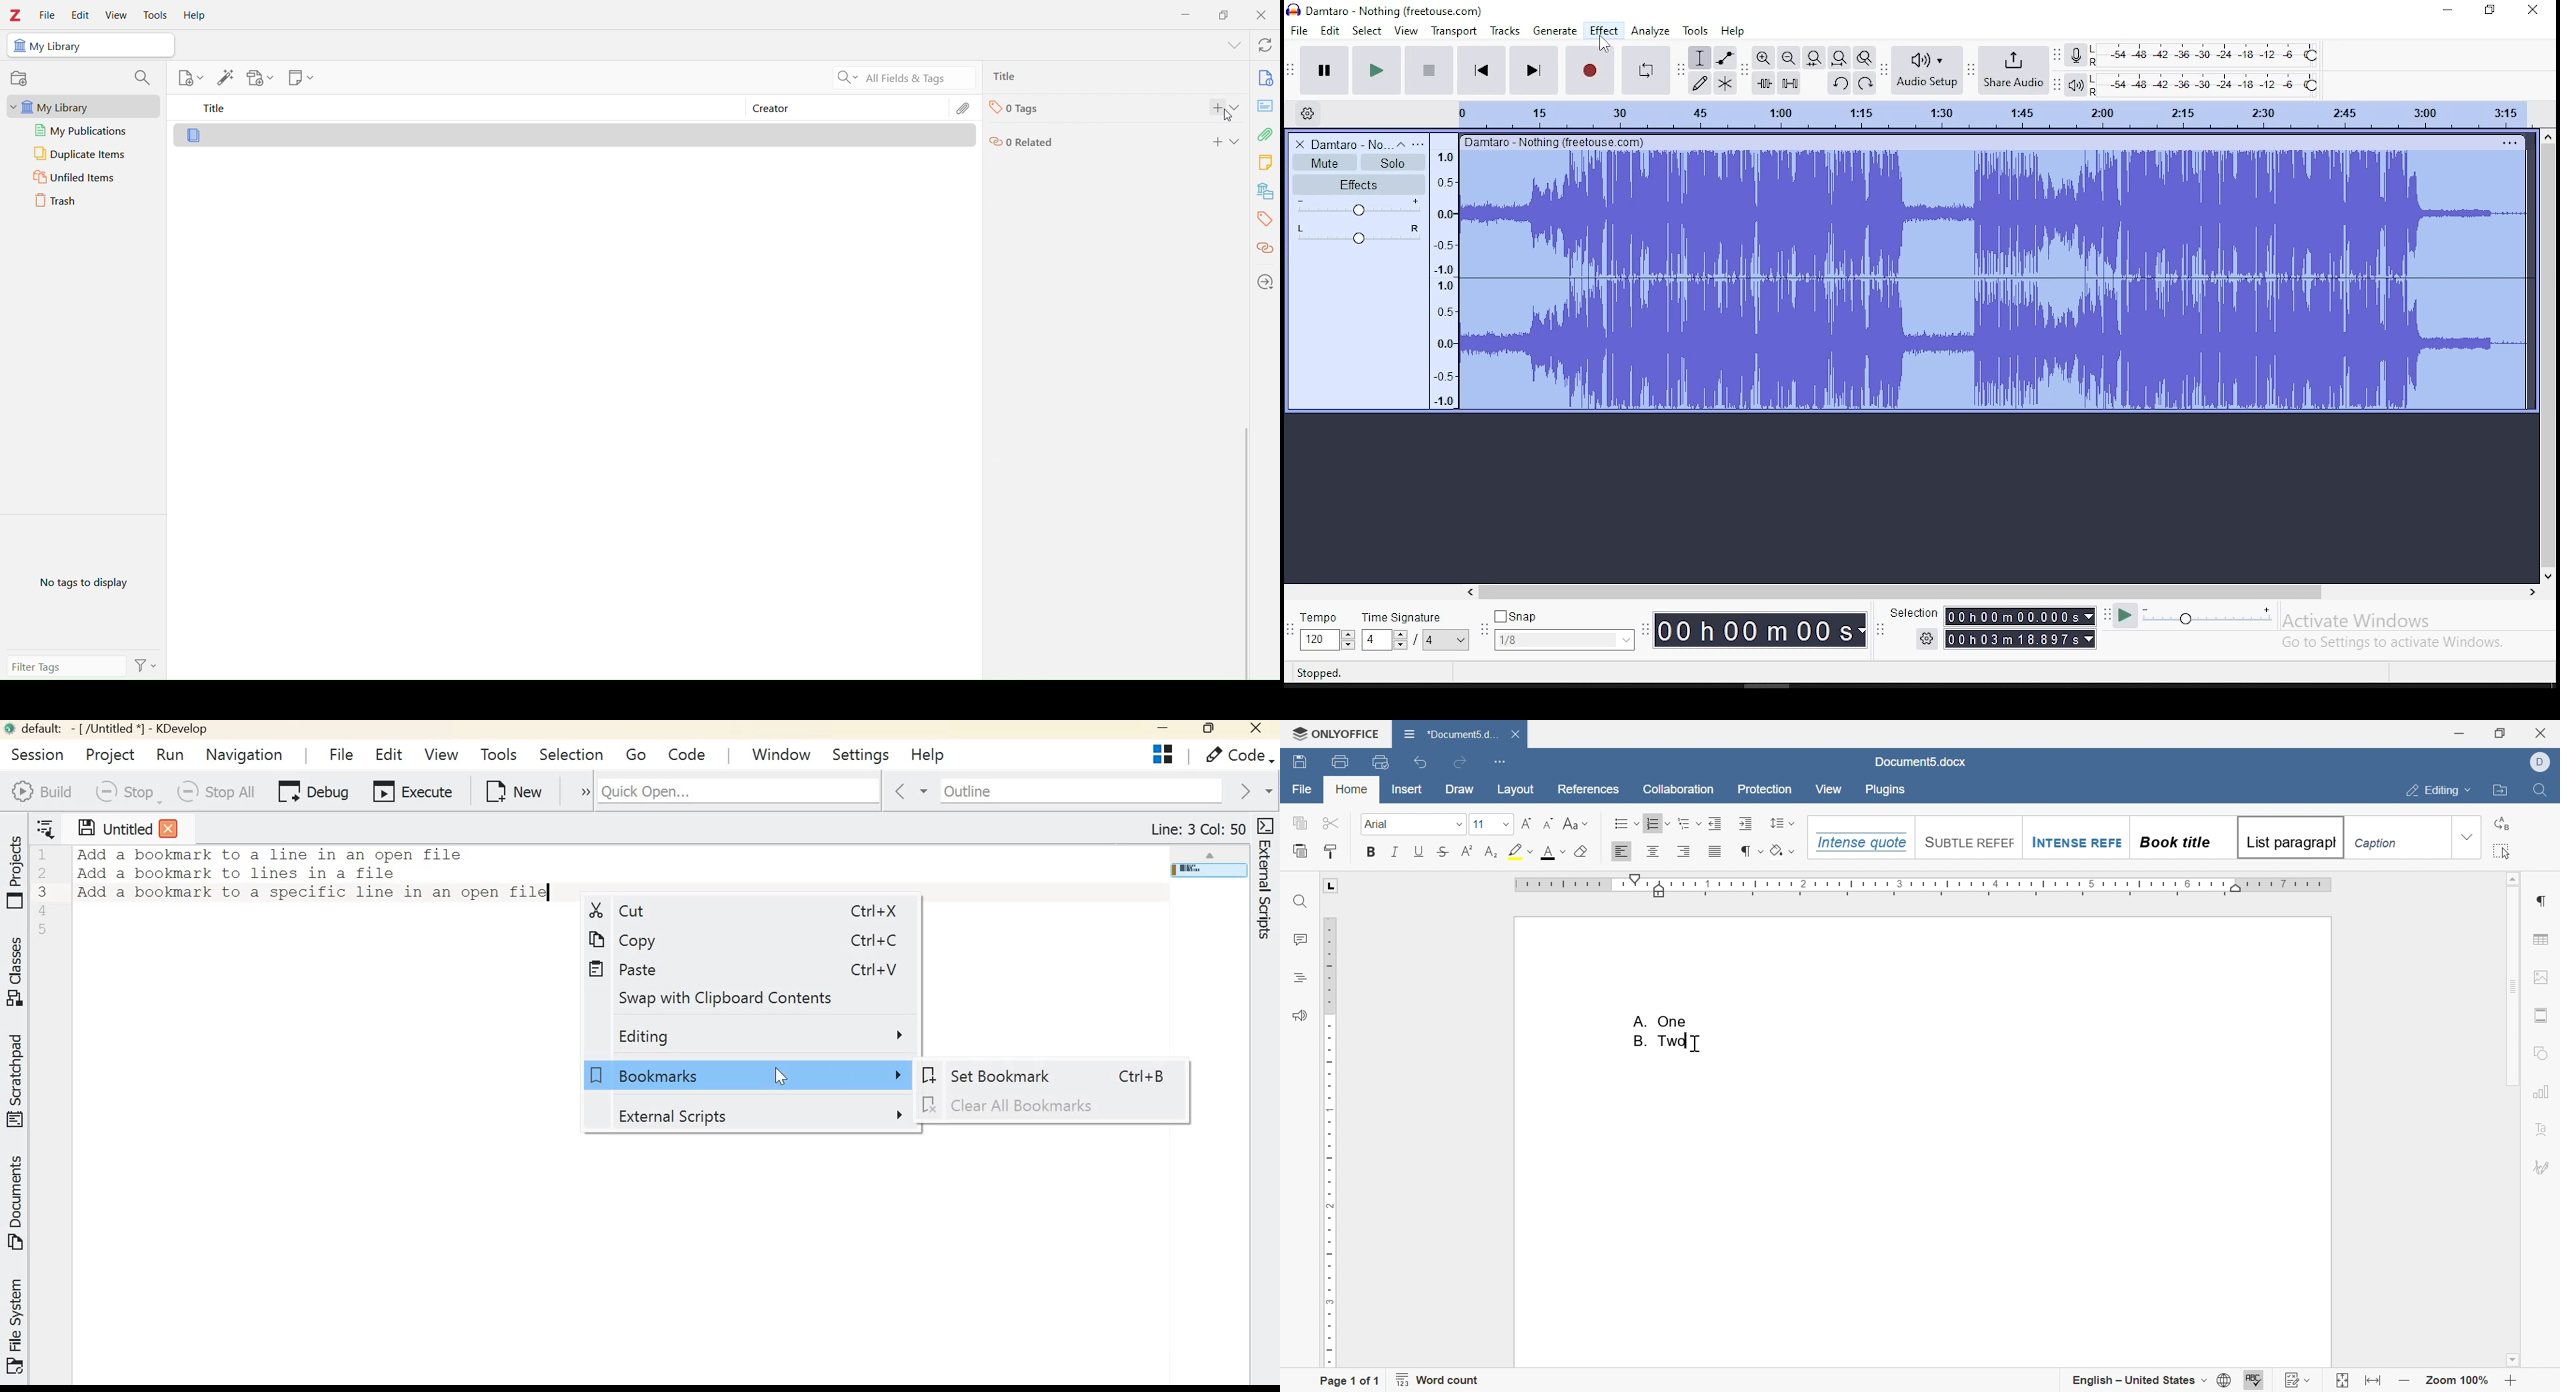 This screenshot has width=2576, height=1400. I want to click on solo, so click(1393, 163).